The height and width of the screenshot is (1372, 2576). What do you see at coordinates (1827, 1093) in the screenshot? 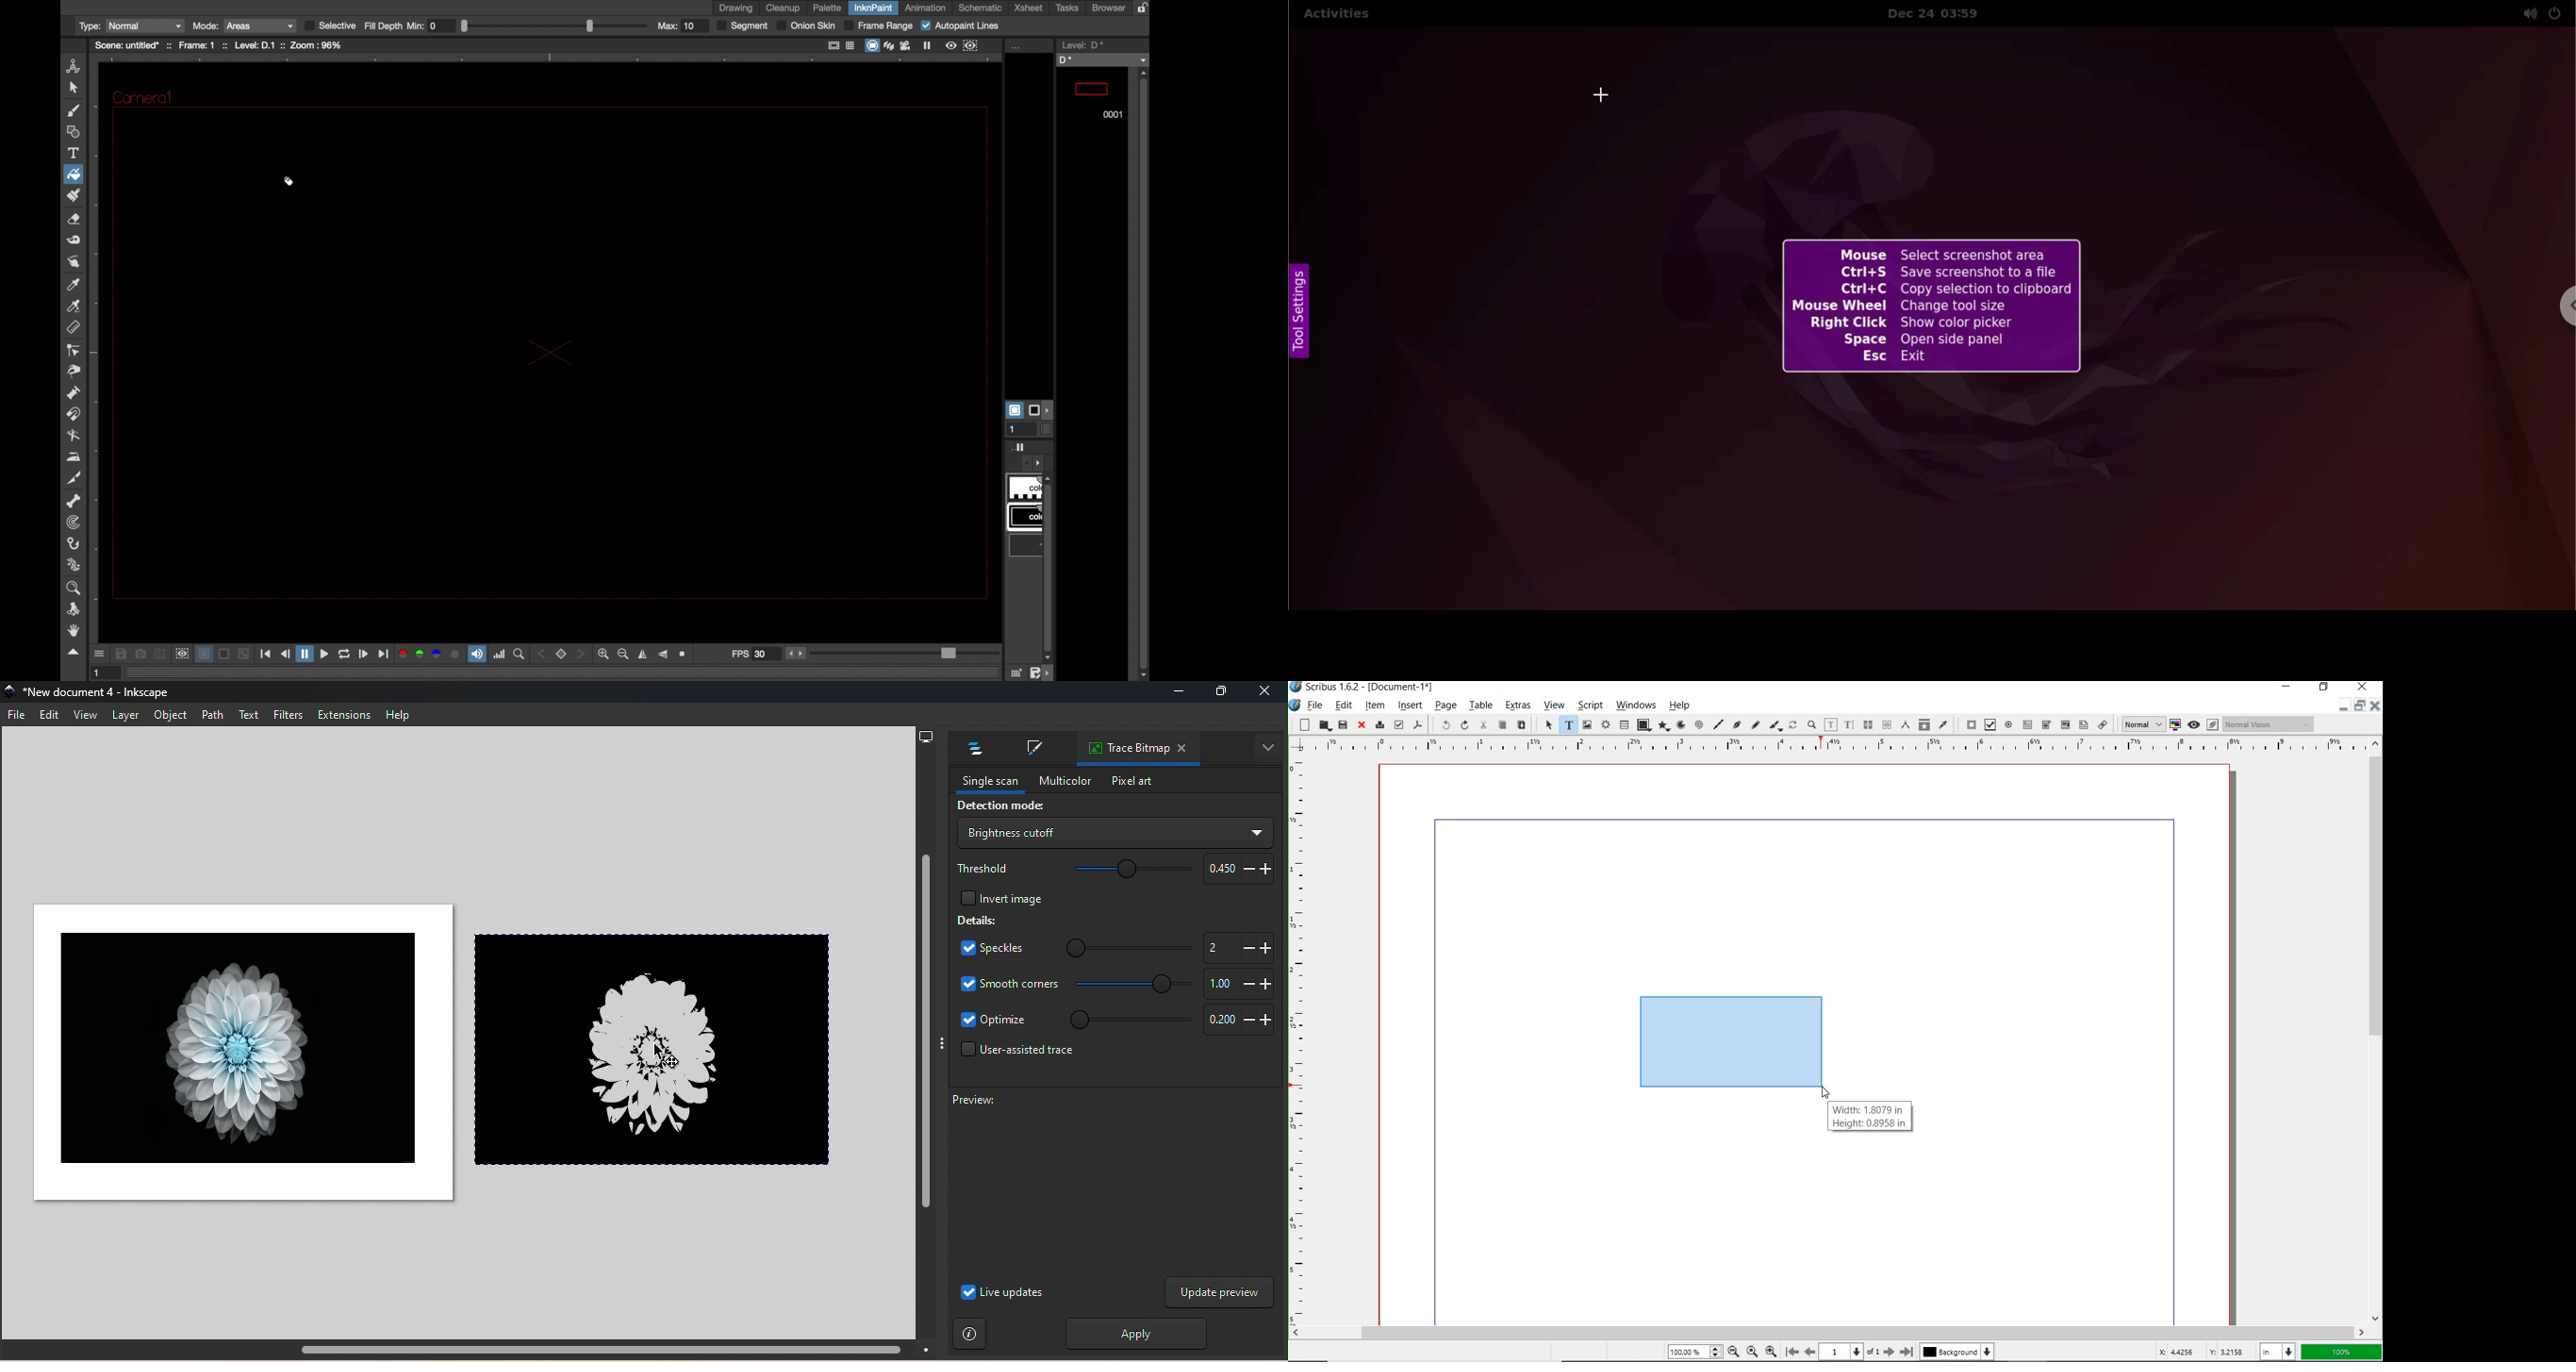
I see `DRAG_TO Cursor Position` at bounding box center [1827, 1093].